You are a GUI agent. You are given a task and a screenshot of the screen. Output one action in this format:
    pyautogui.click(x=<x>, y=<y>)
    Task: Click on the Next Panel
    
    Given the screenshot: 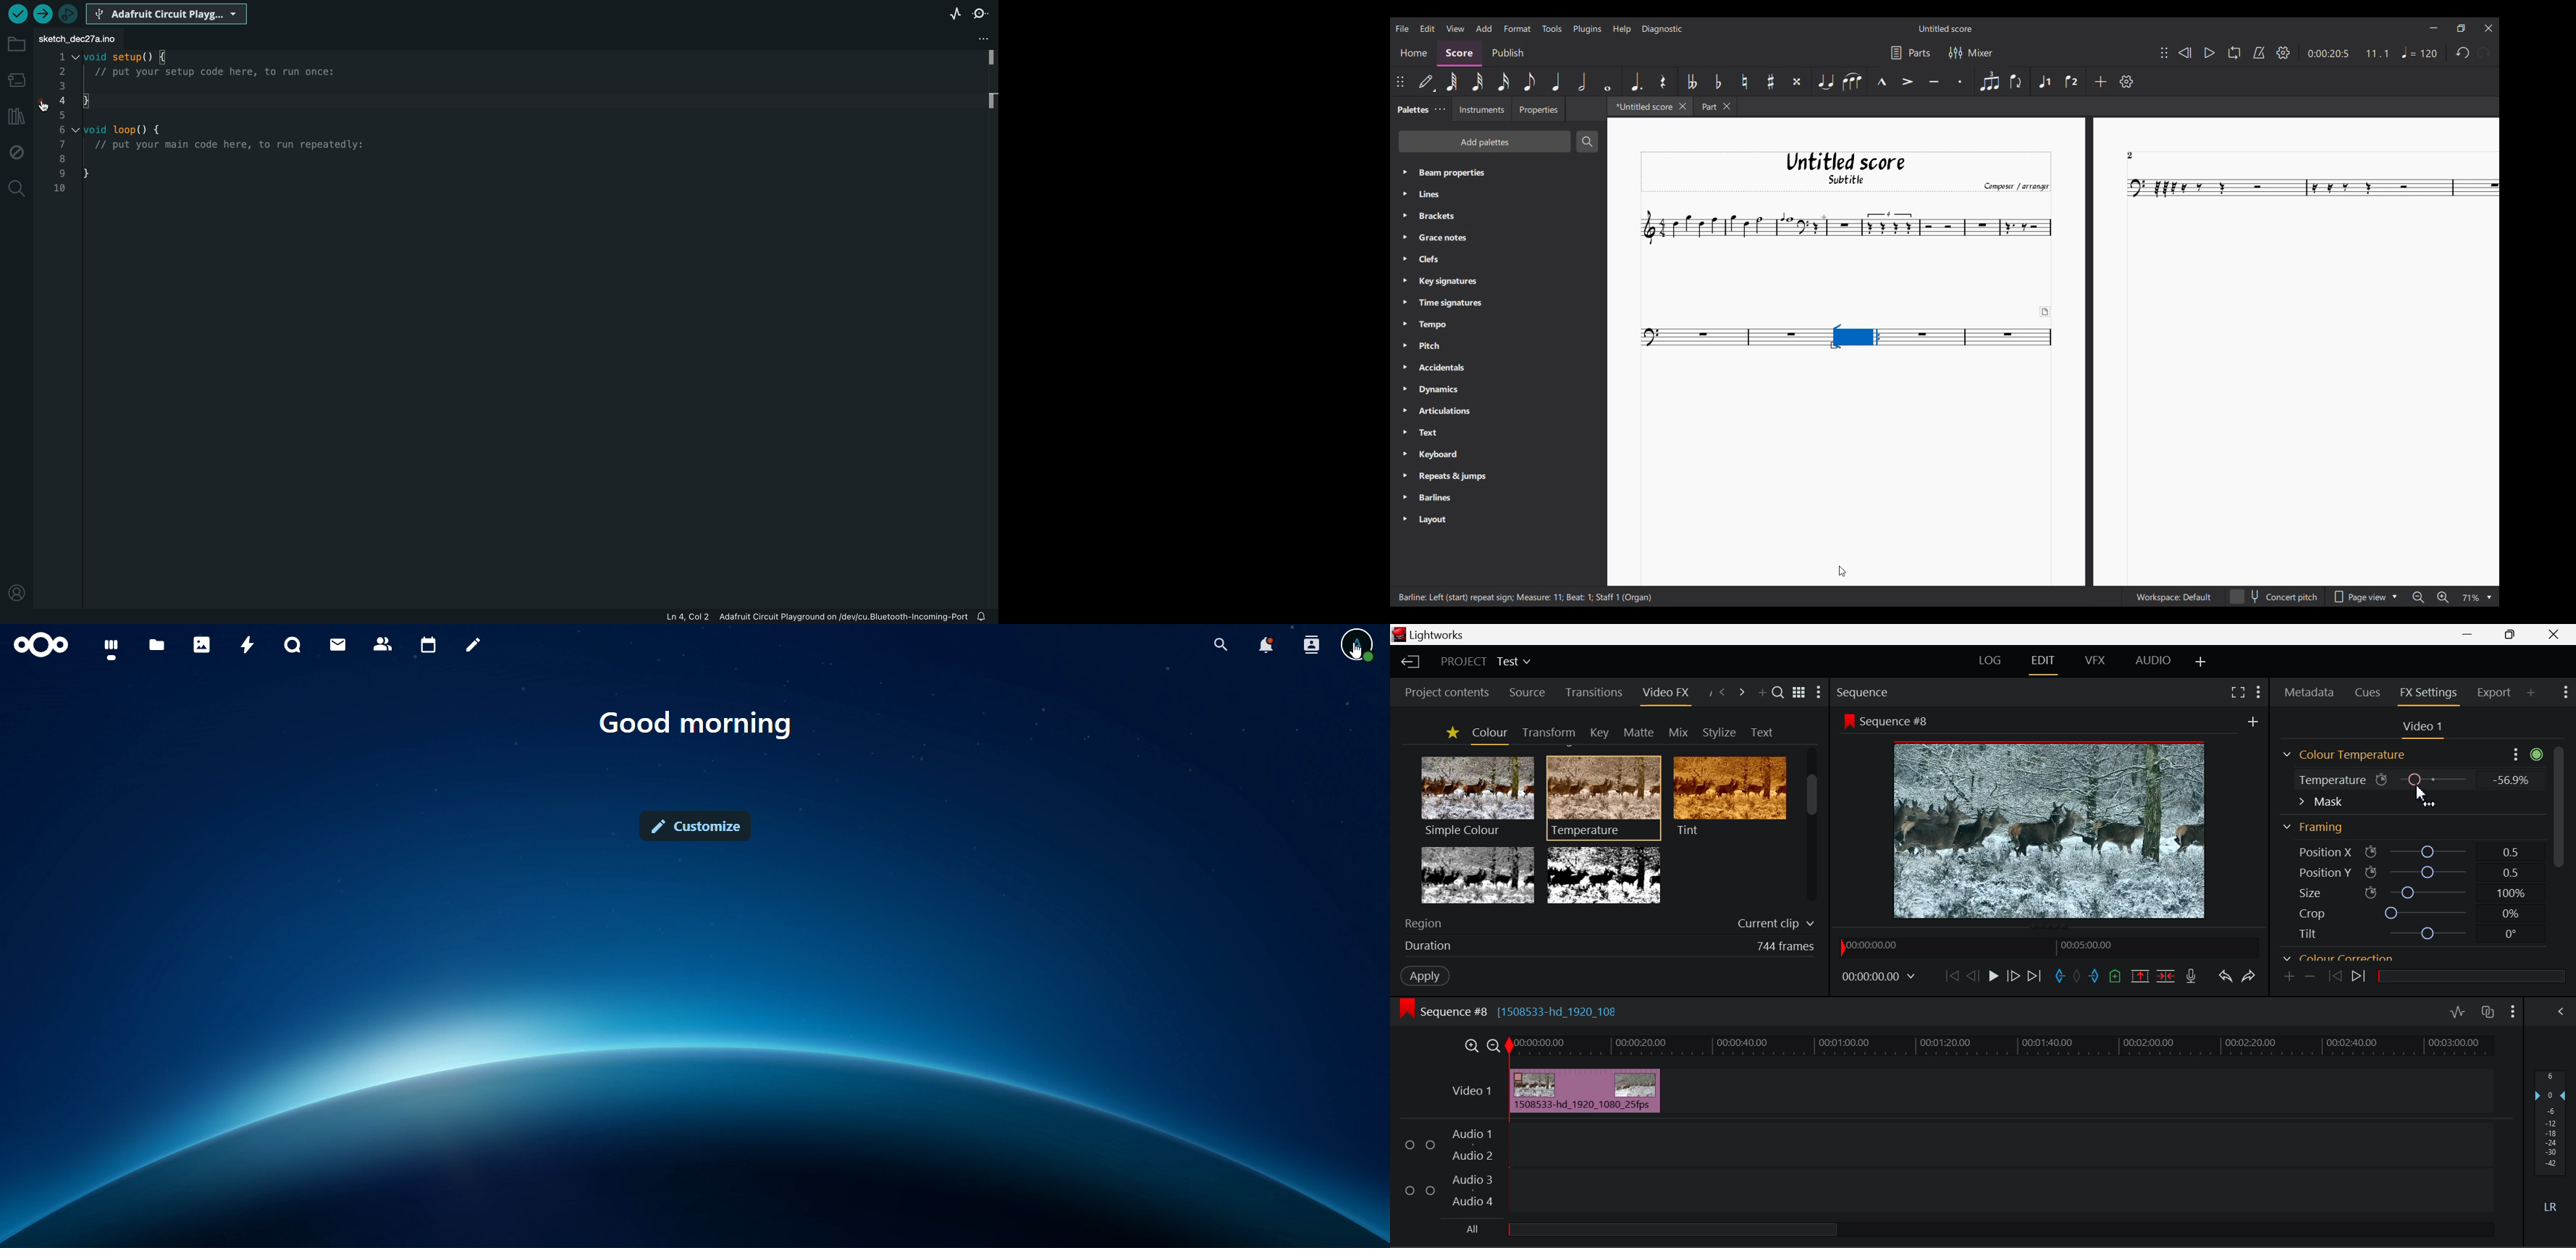 What is the action you would take?
    pyautogui.click(x=1742, y=691)
    